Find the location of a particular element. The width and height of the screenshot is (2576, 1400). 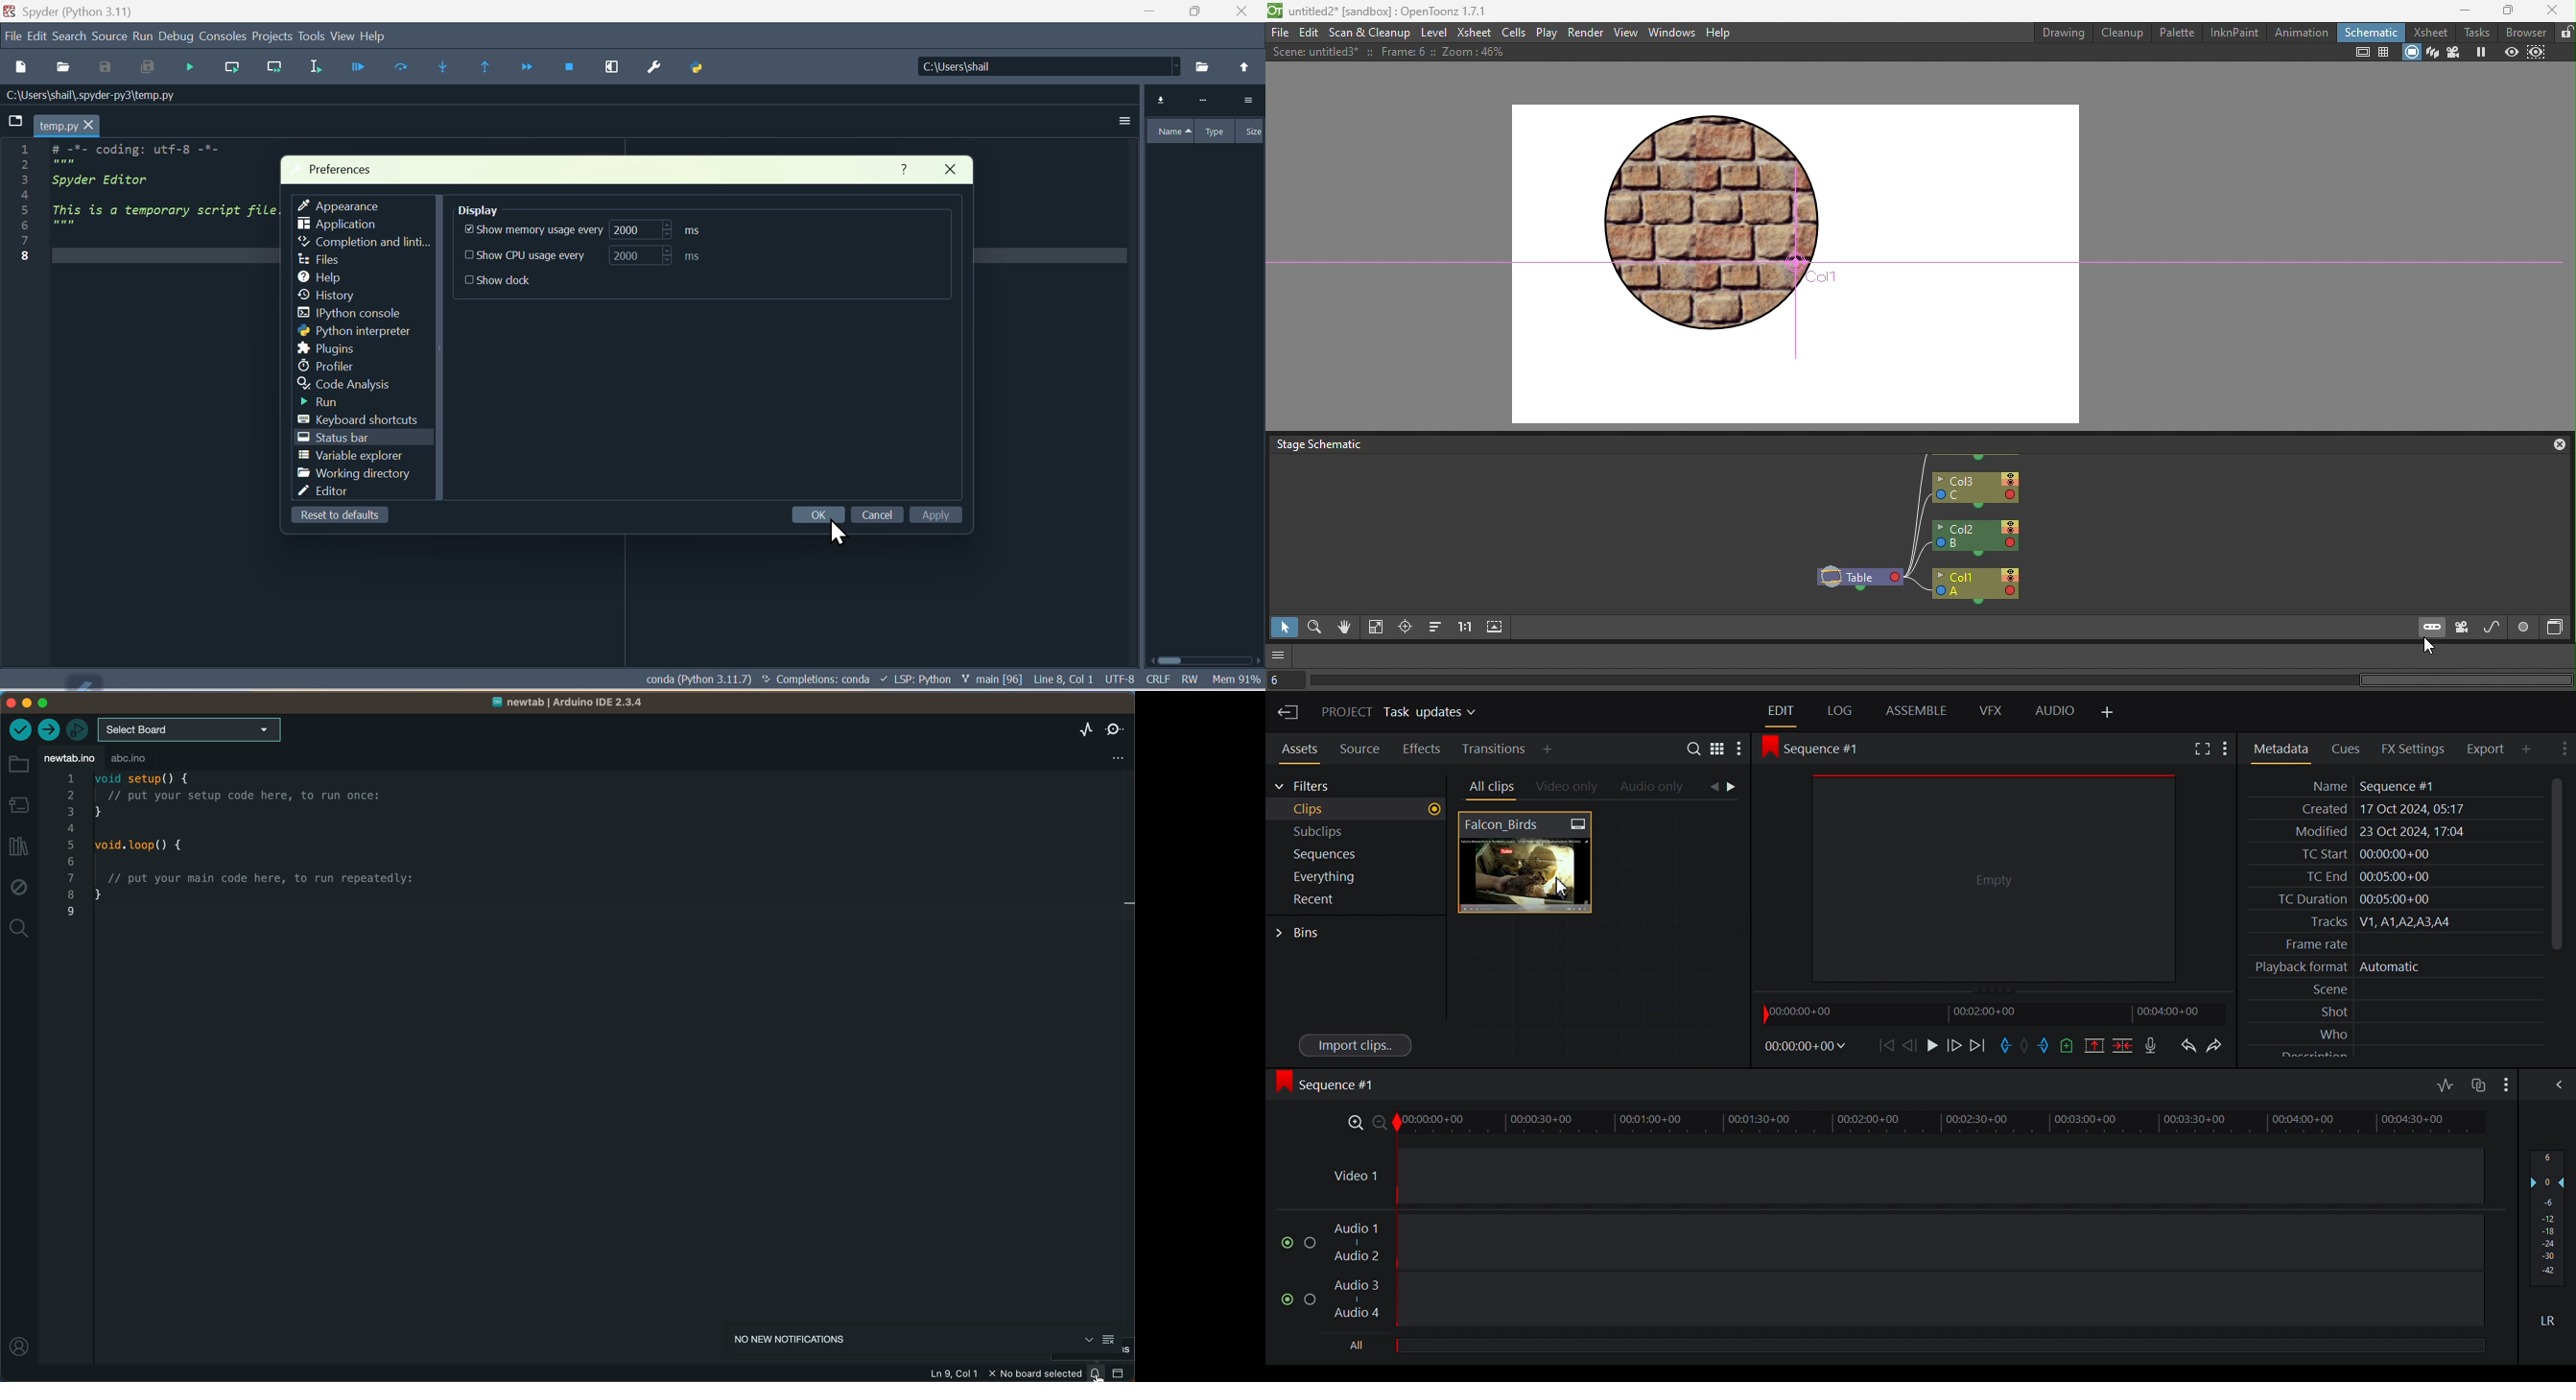

Source is located at coordinates (109, 36).